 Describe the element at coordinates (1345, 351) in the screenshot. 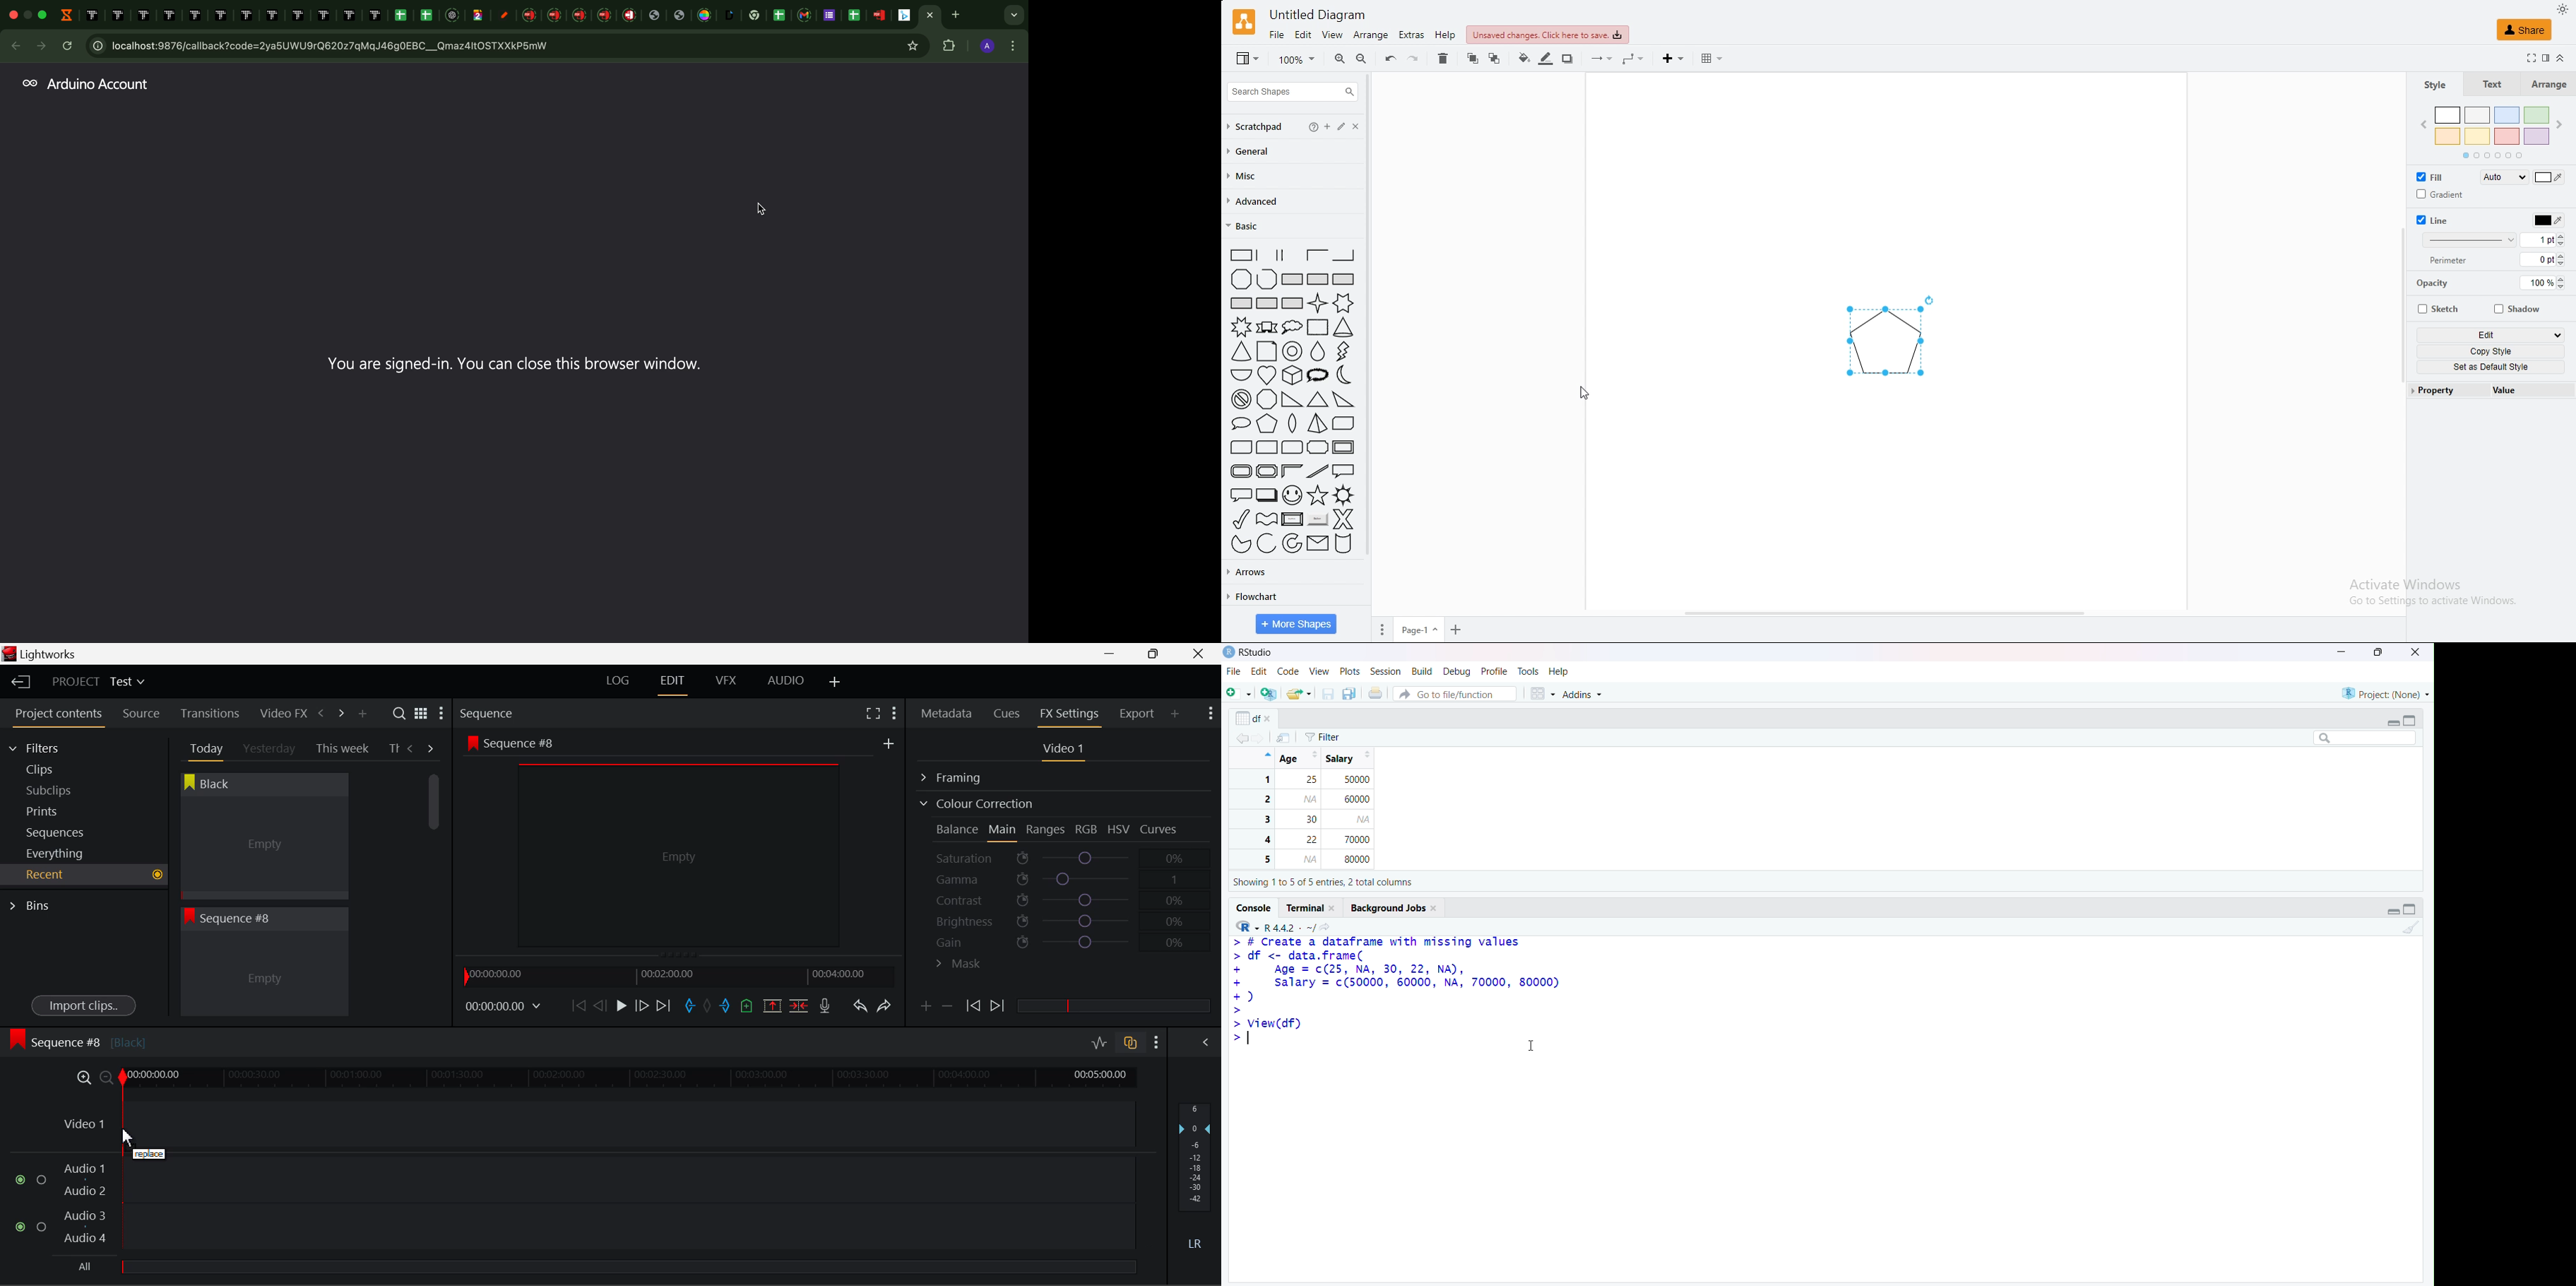

I see `flash` at that location.